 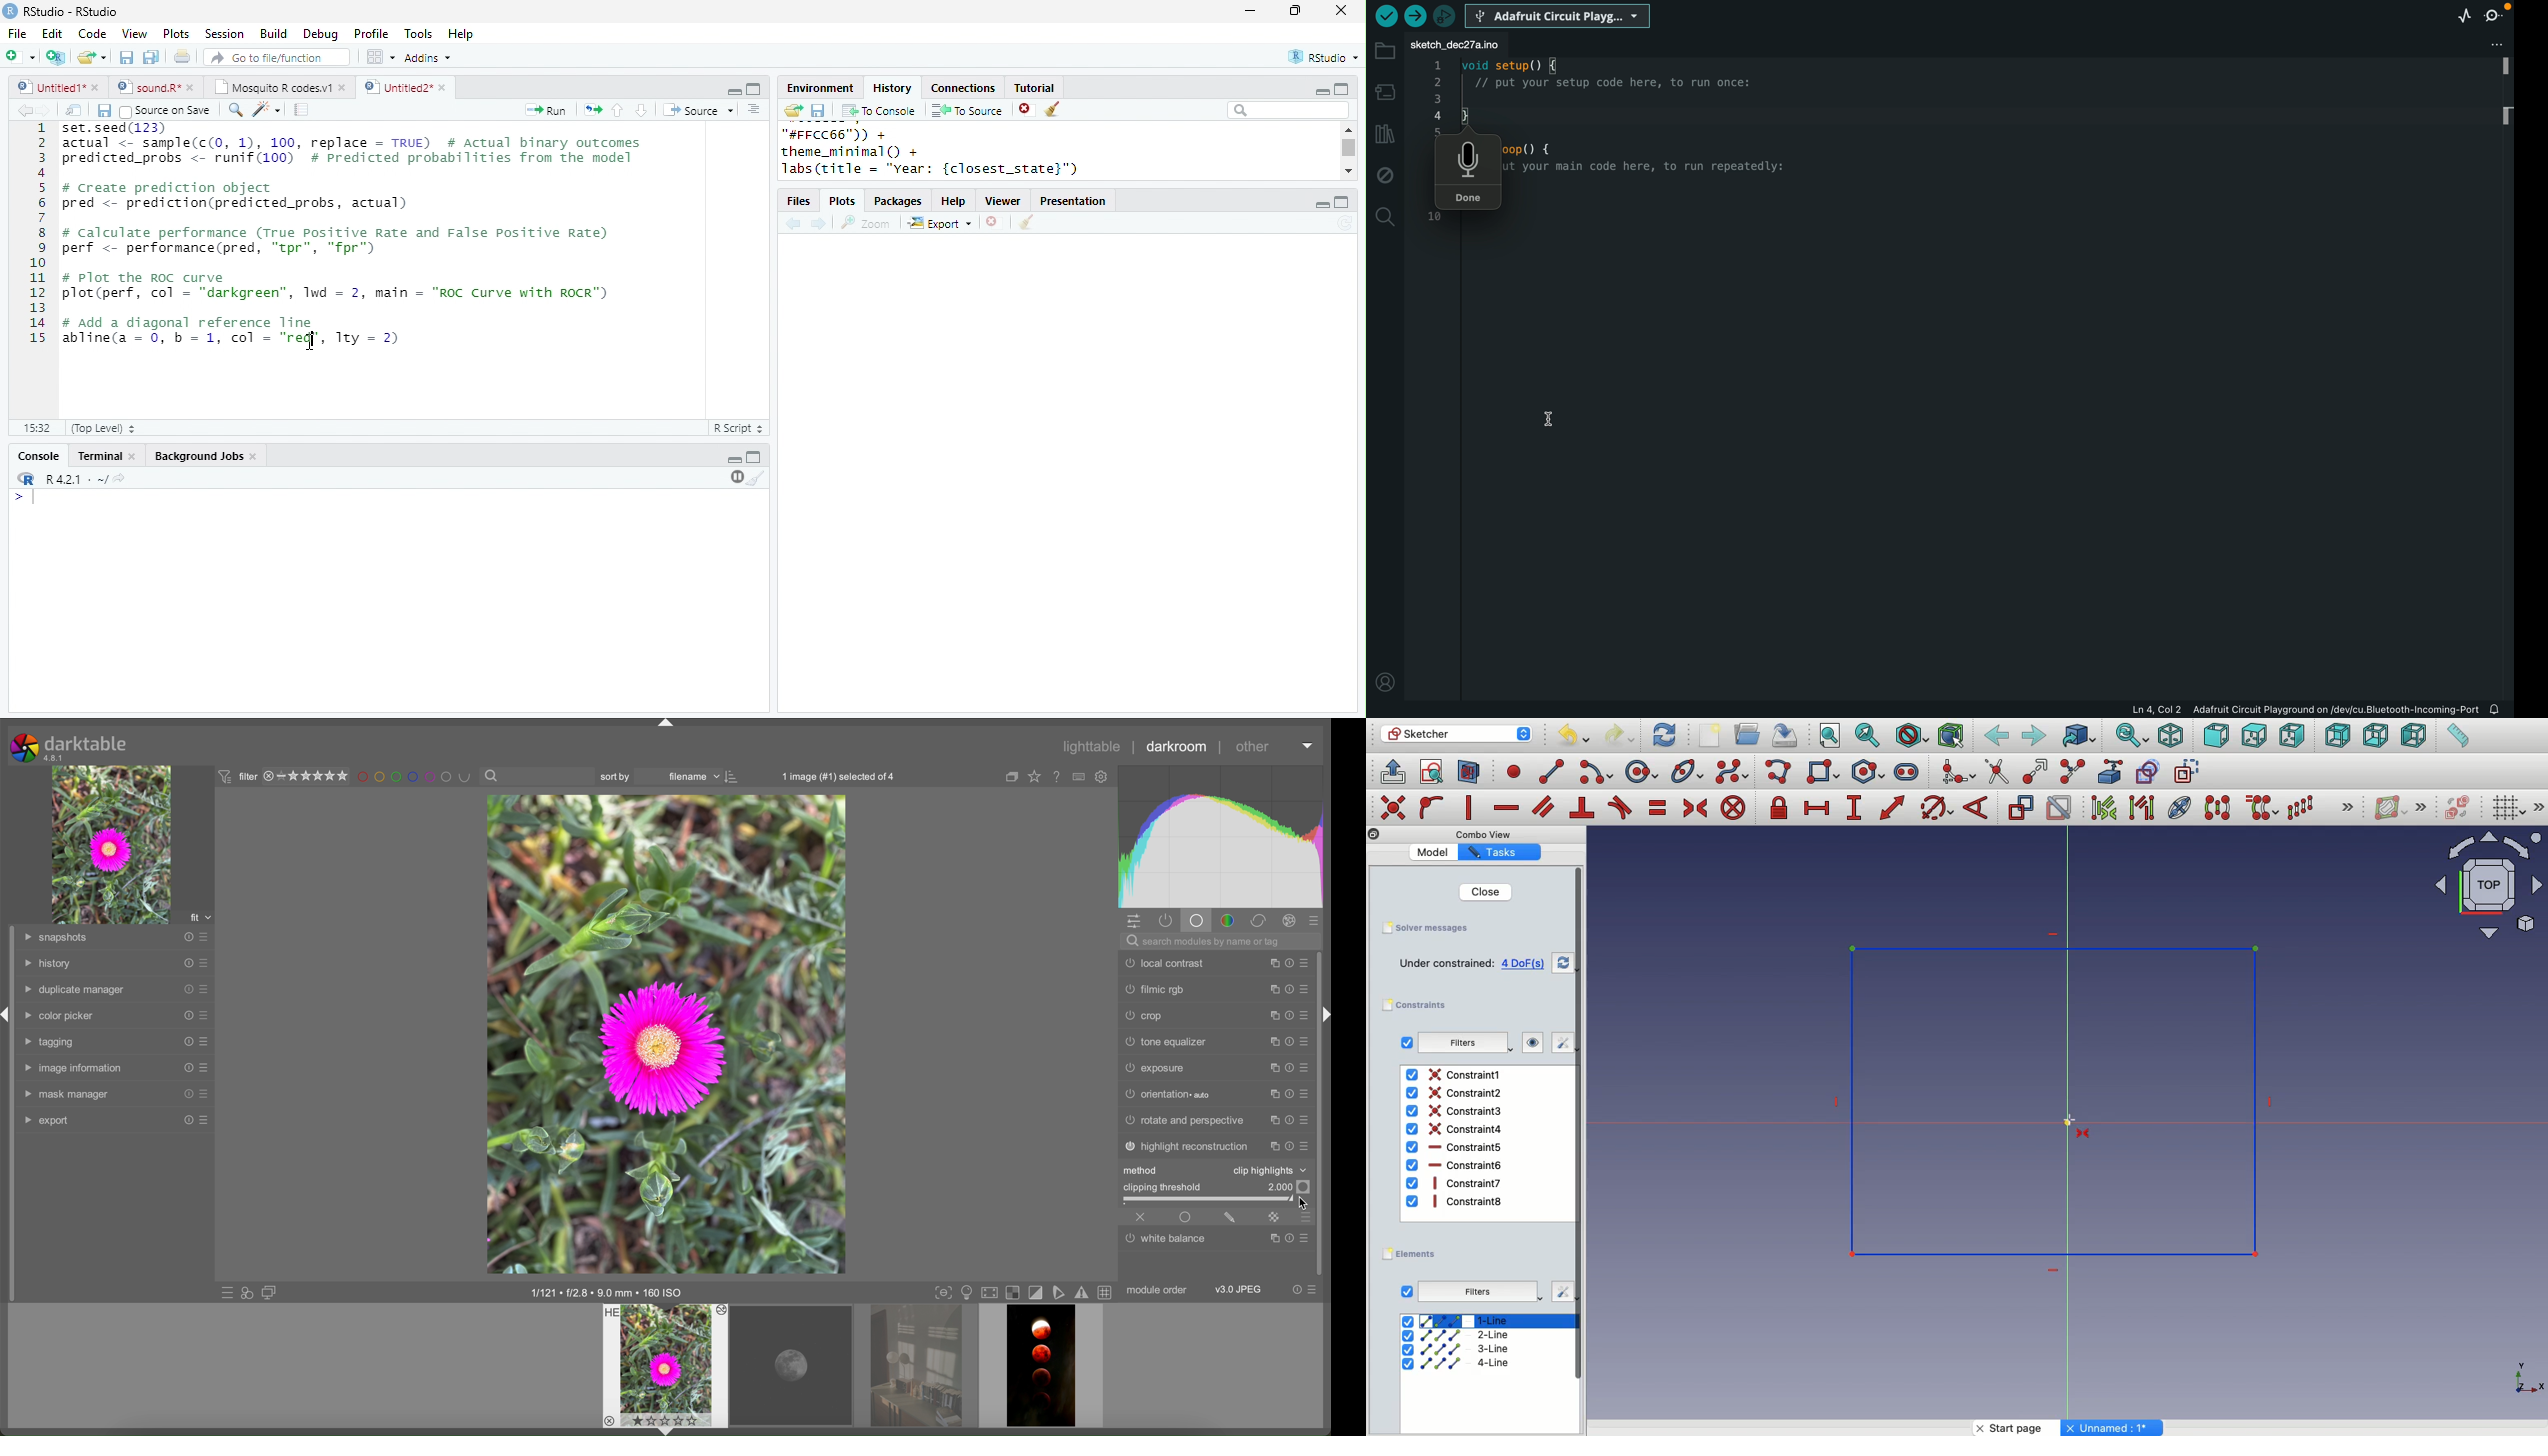 I want to click on maximize, so click(x=754, y=456).